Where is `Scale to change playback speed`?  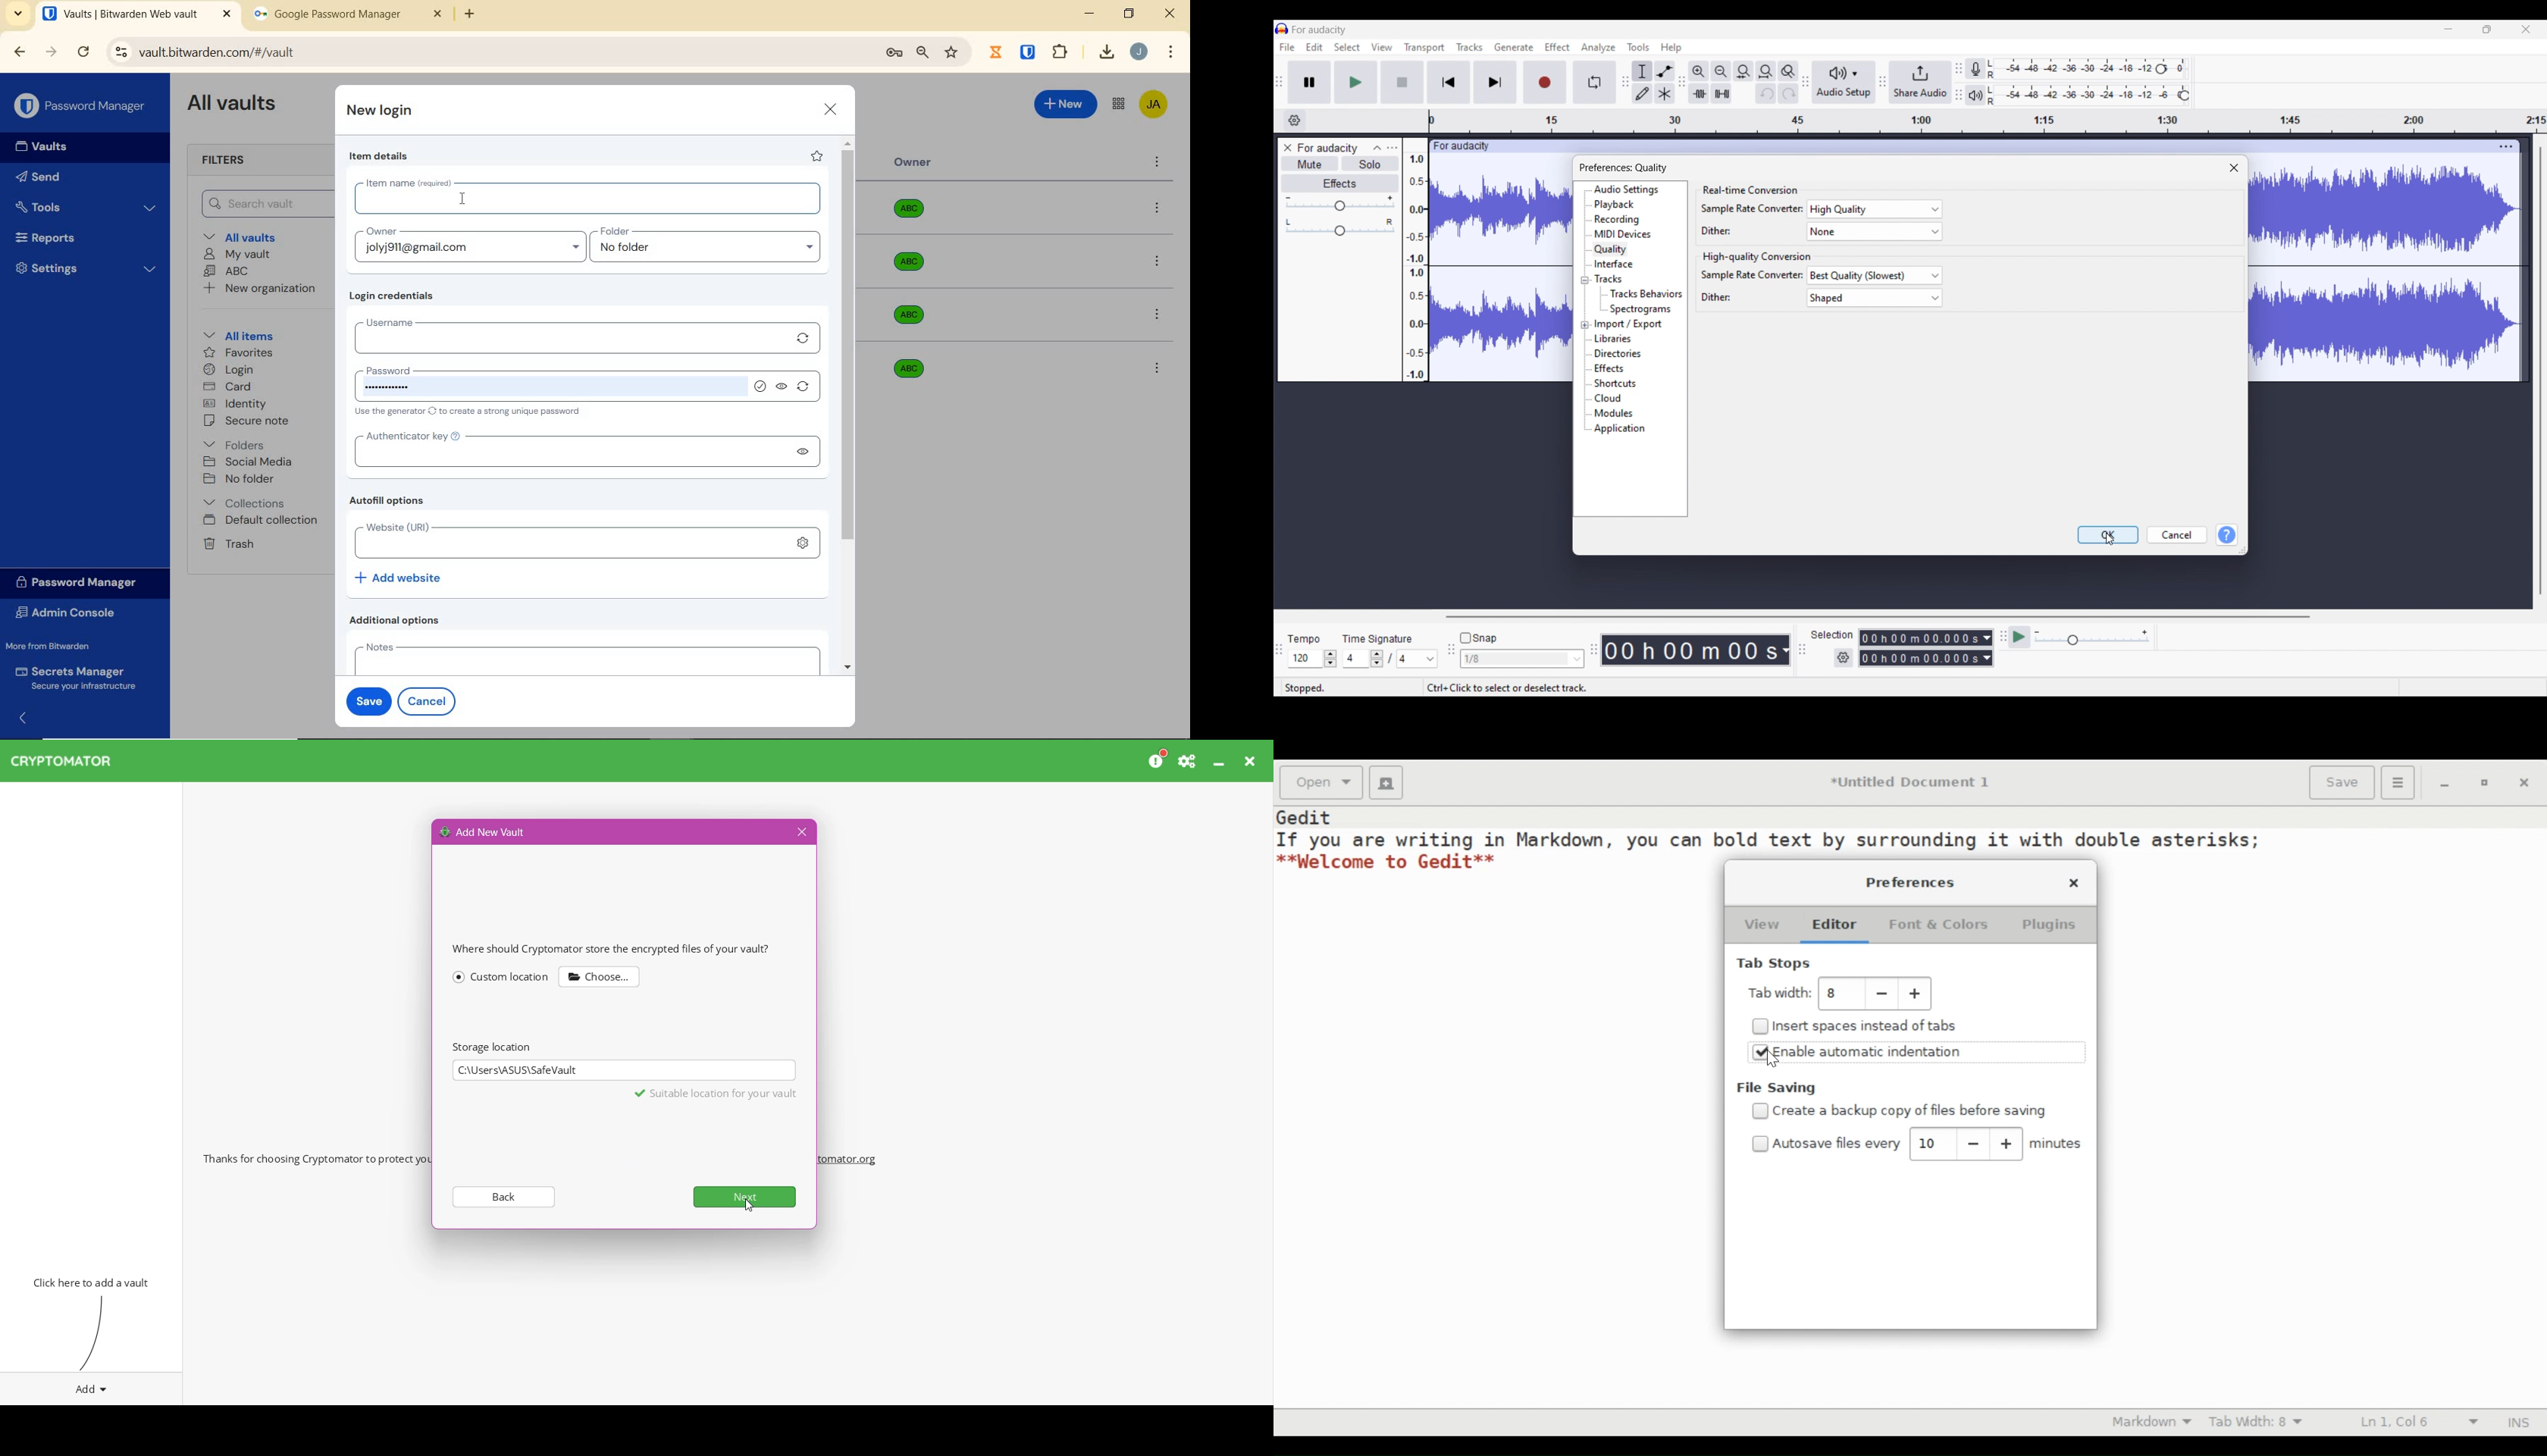 Scale to change playback speed is located at coordinates (2092, 637).